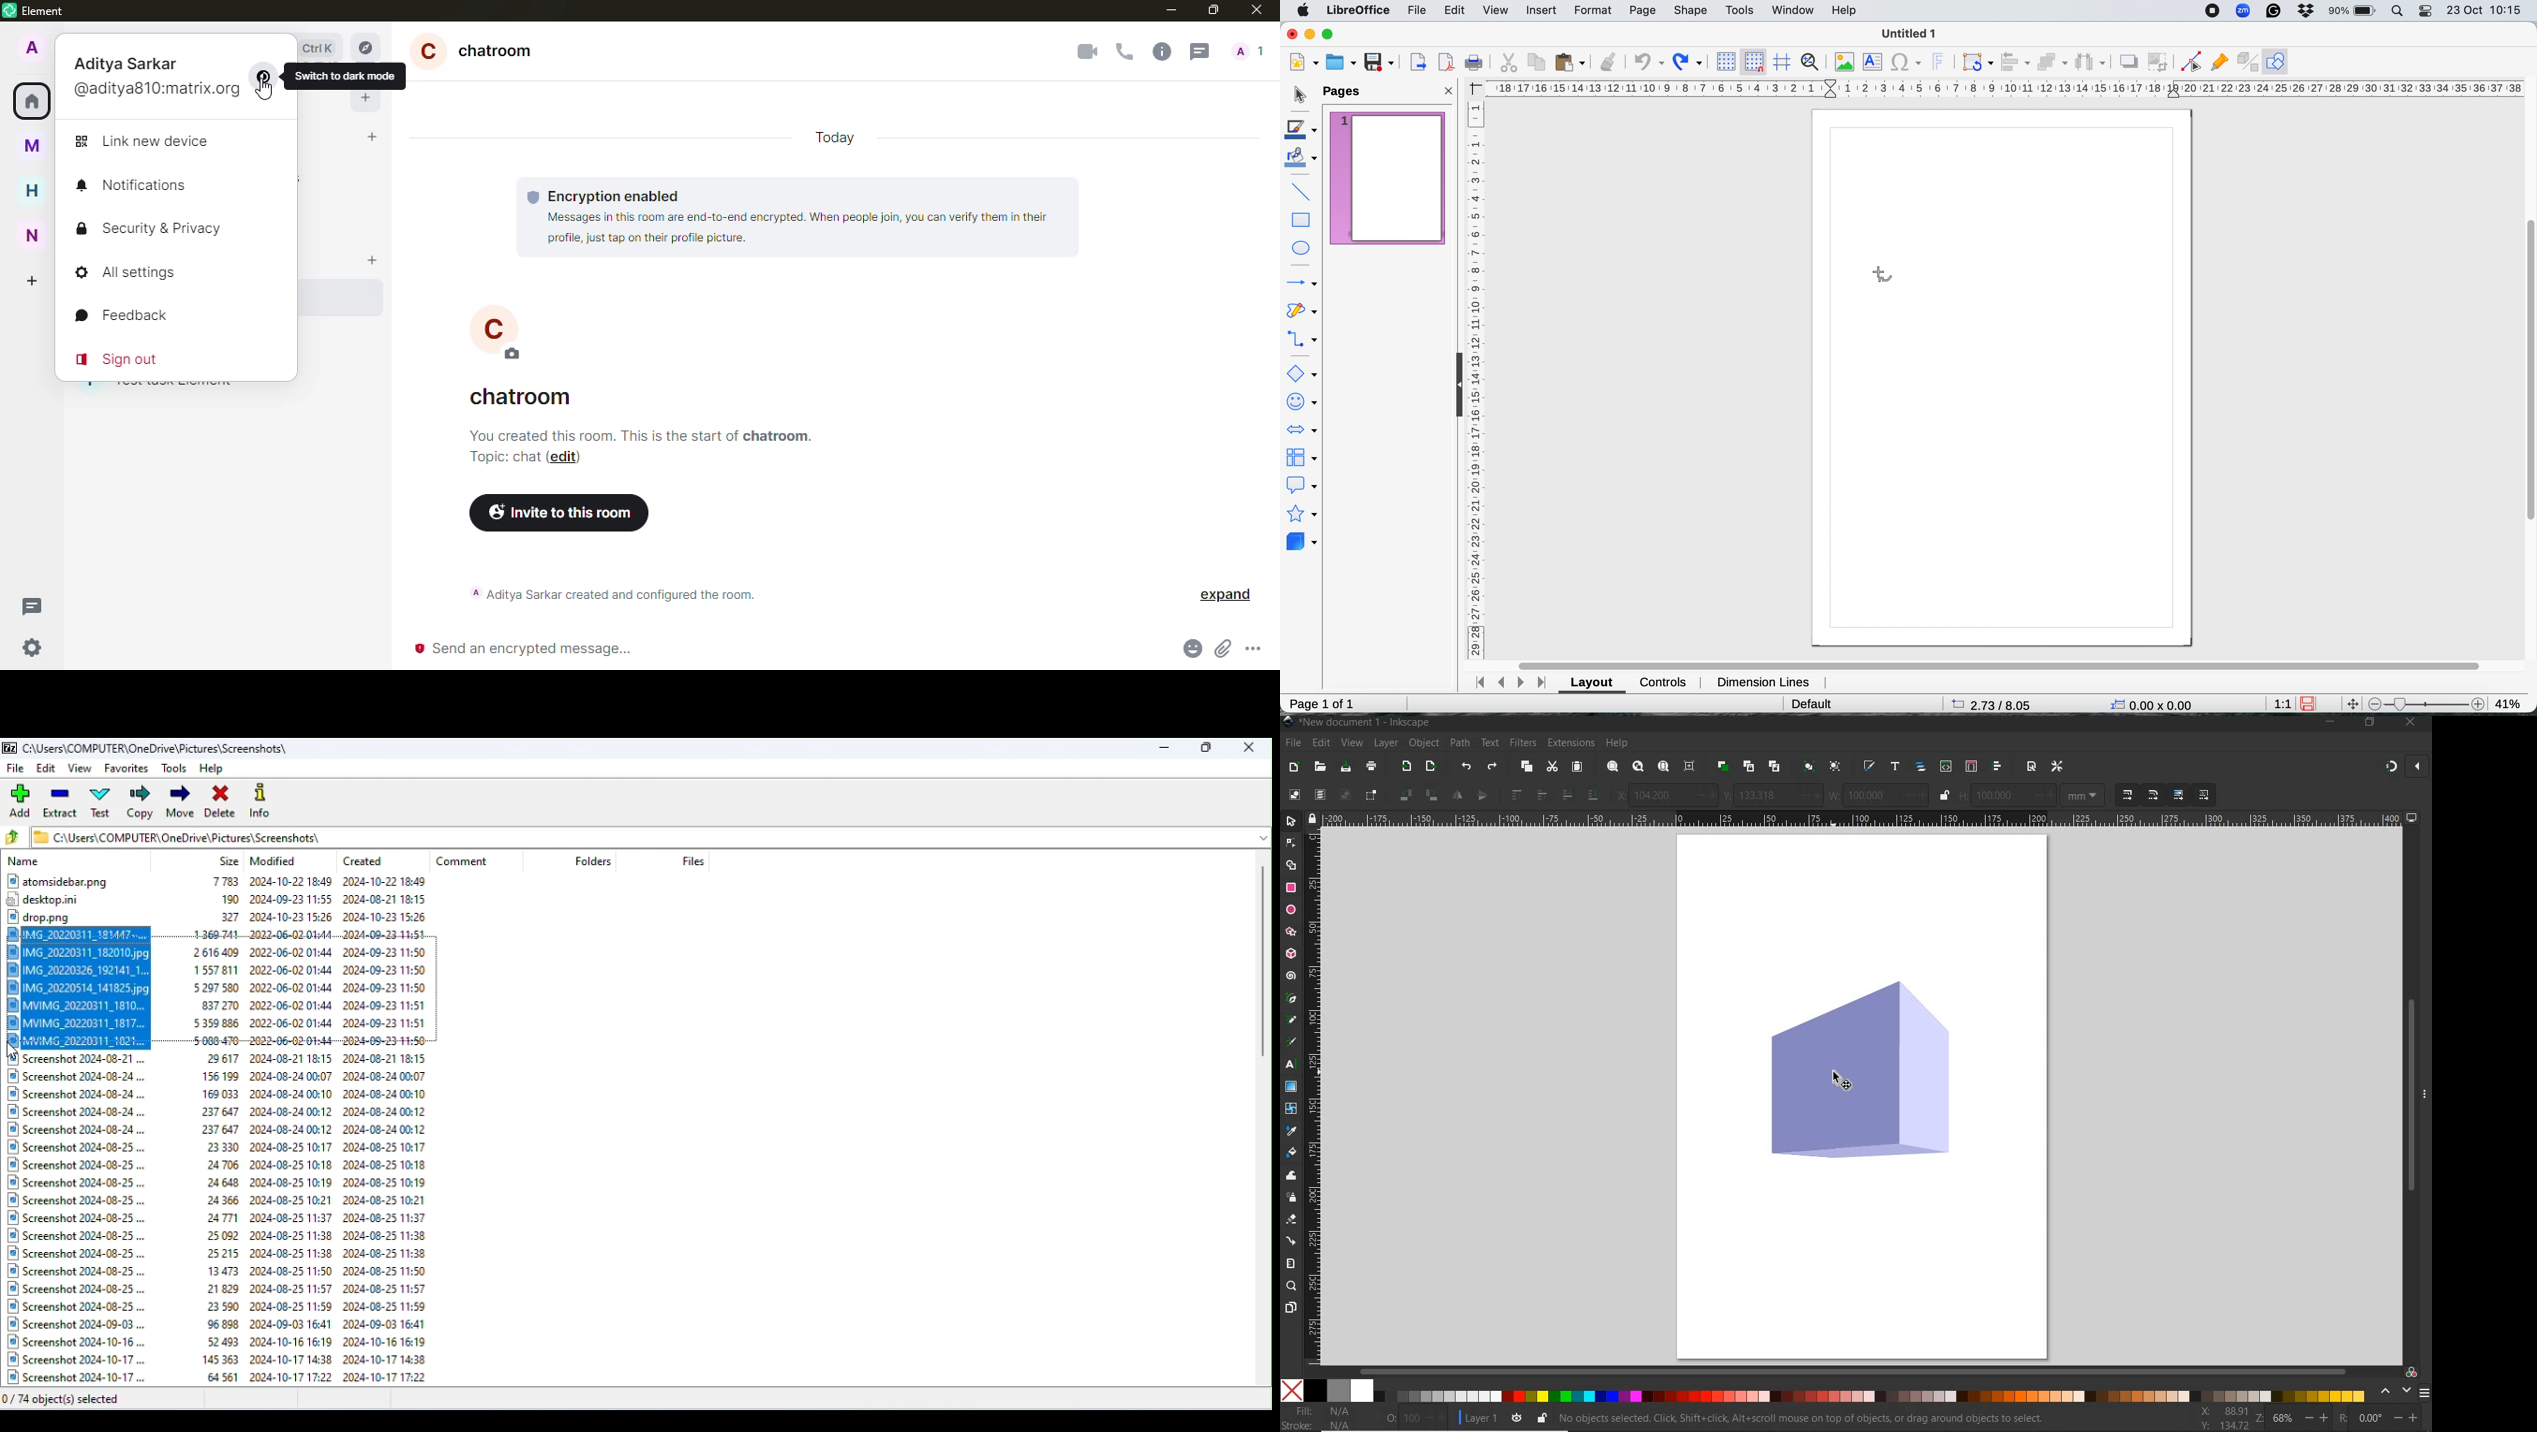  Describe the element at coordinates (1250, 50) in the screenshot. I see `people` at that location.